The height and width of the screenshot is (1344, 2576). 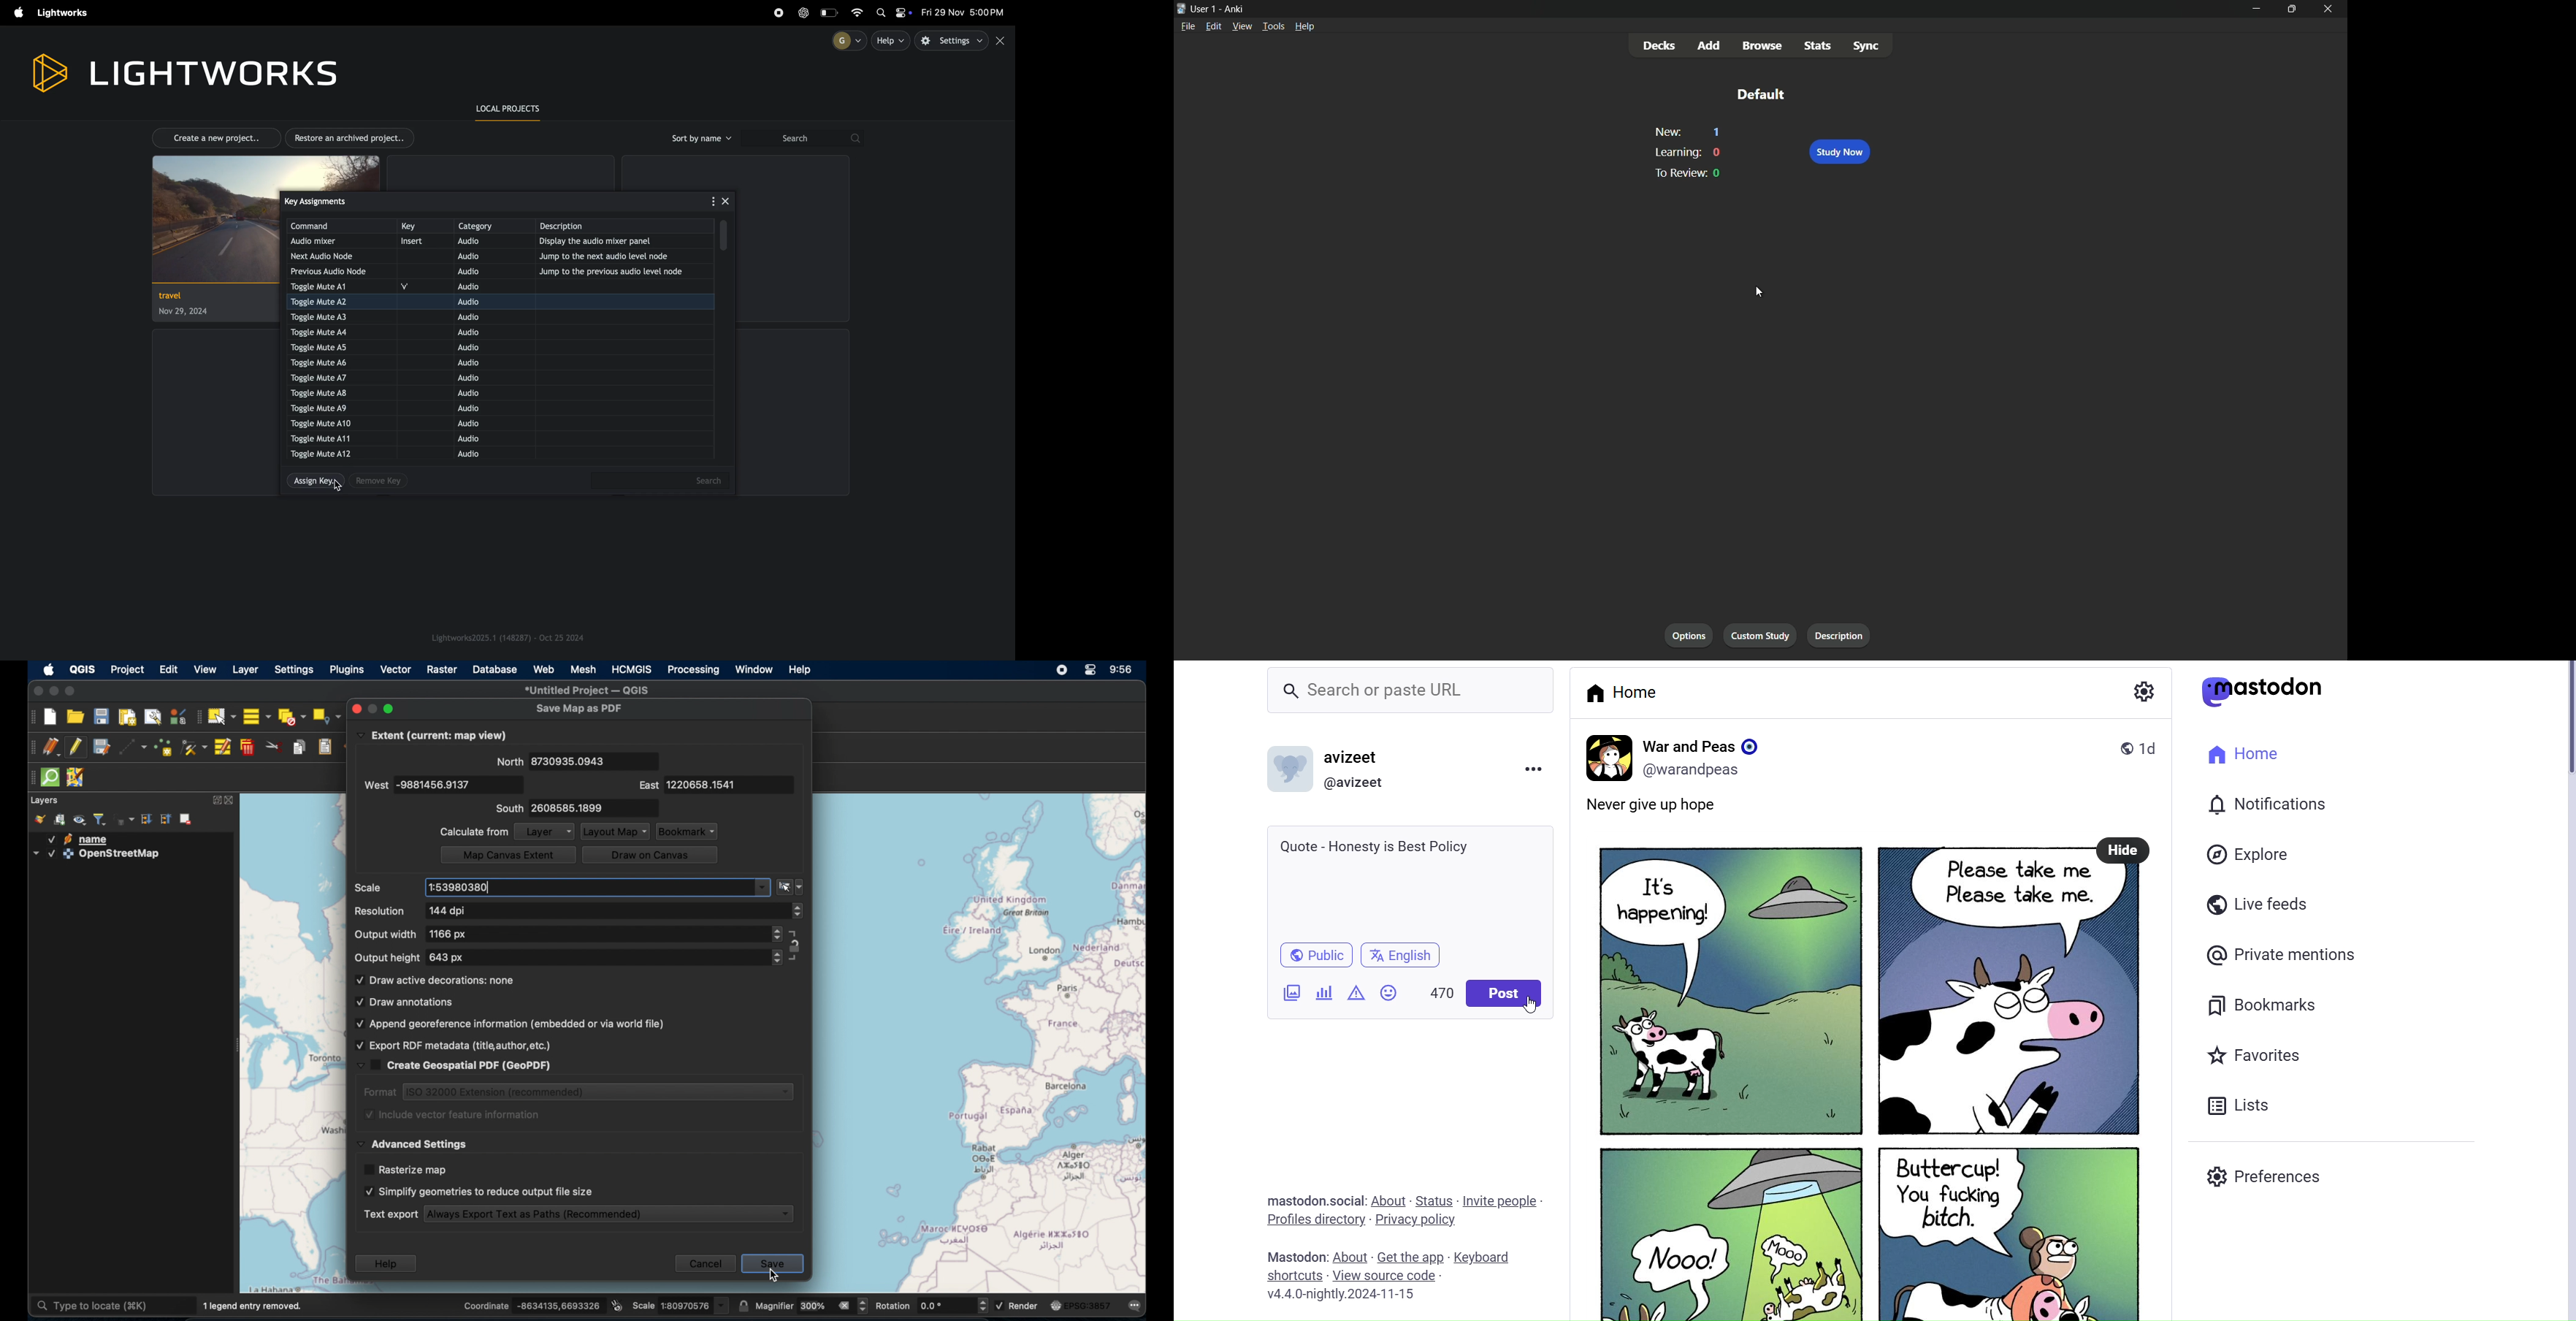 I want to click on audio, so click(x=471, y=348).